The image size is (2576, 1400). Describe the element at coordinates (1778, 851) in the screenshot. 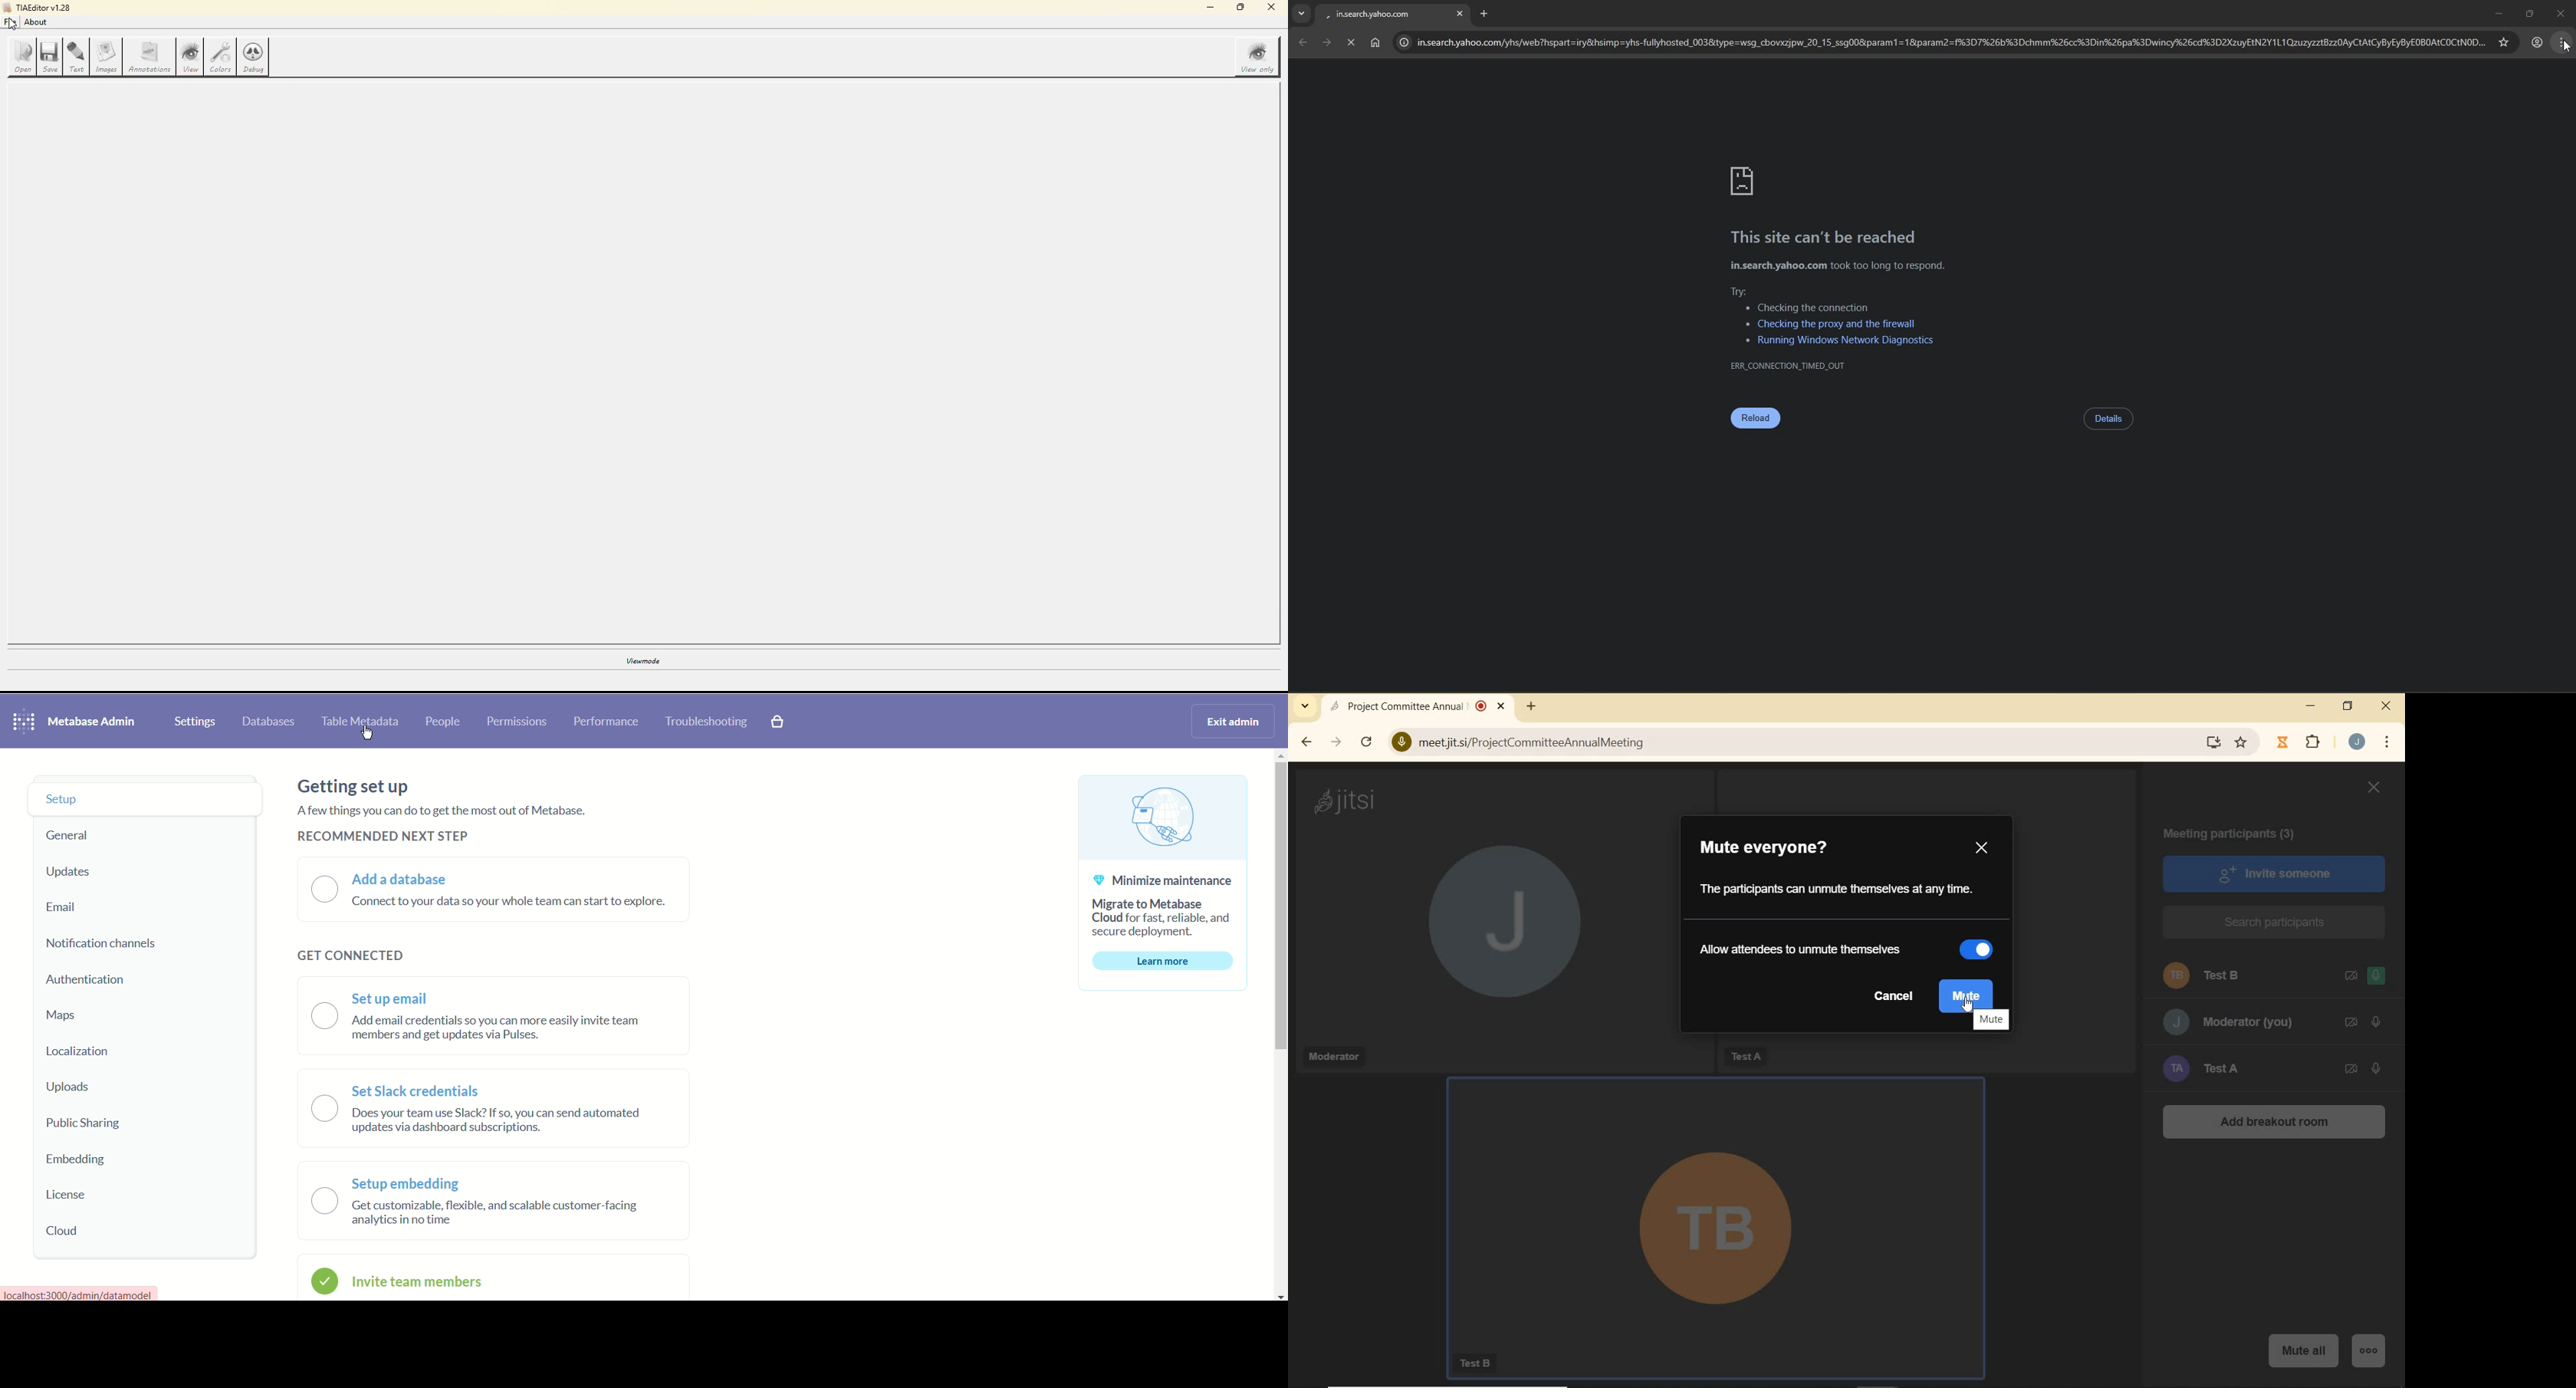

I see `MUTE EVERYONE?` at that location.